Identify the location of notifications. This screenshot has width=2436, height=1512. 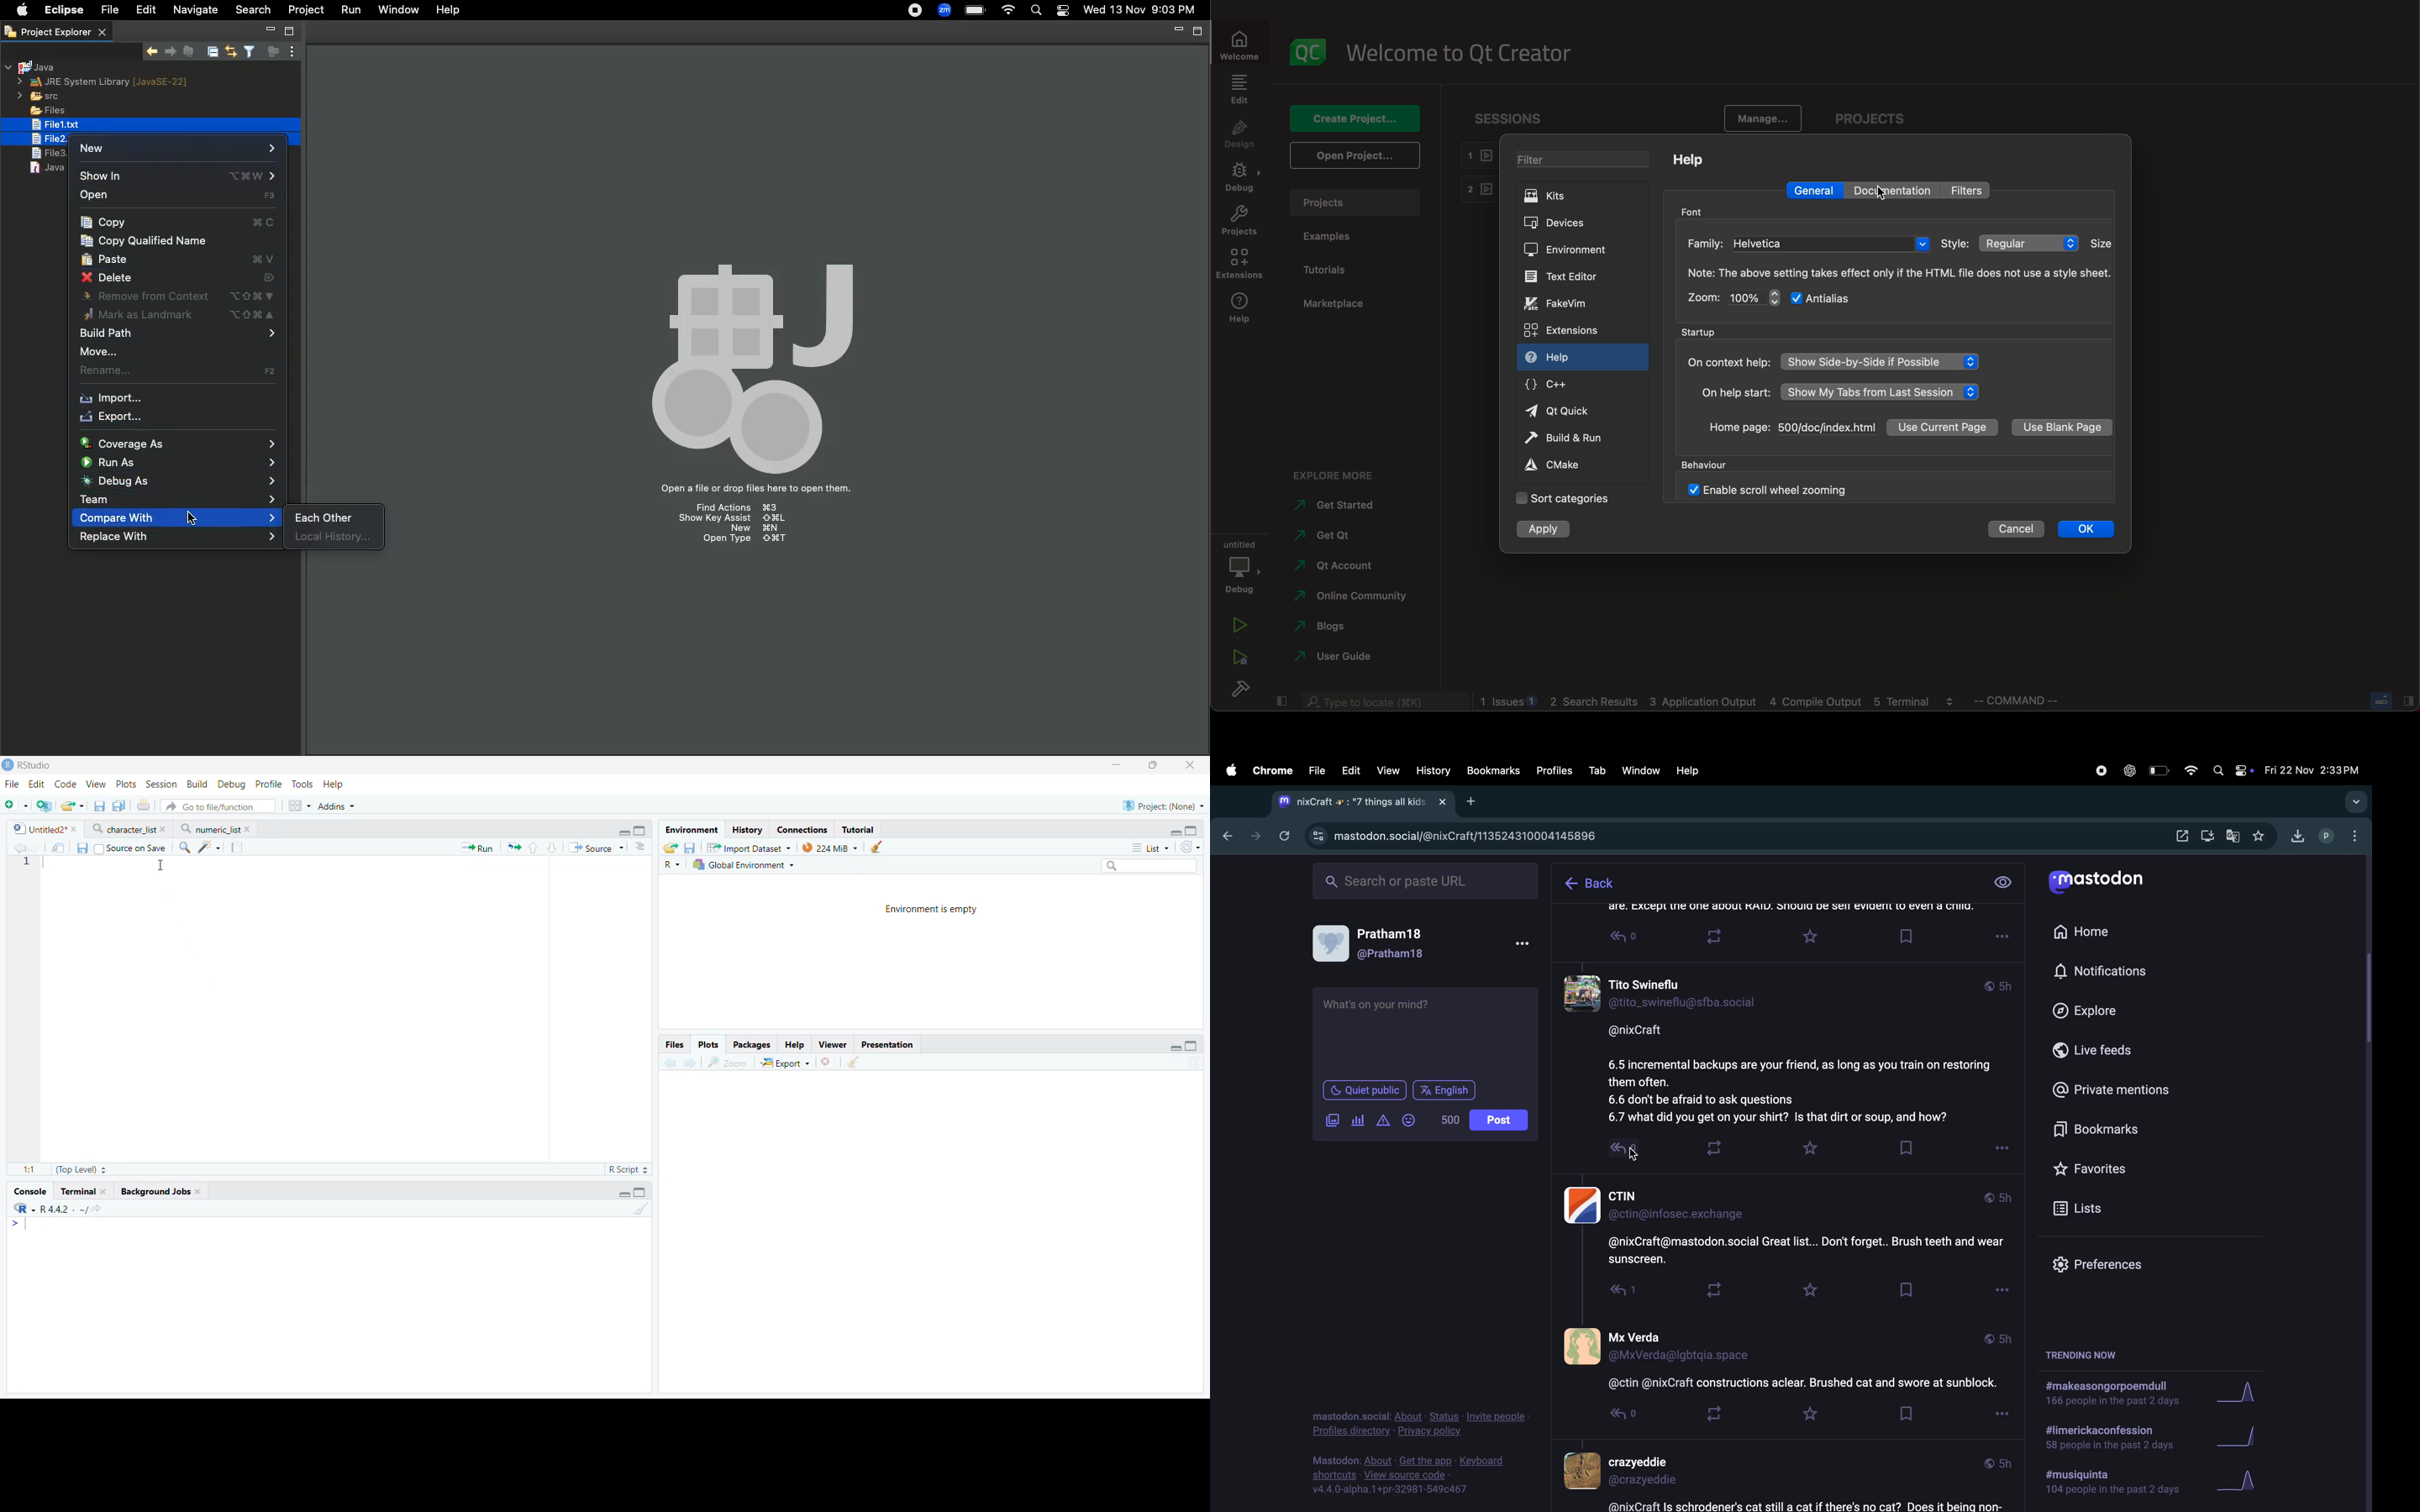
(2105, 973).